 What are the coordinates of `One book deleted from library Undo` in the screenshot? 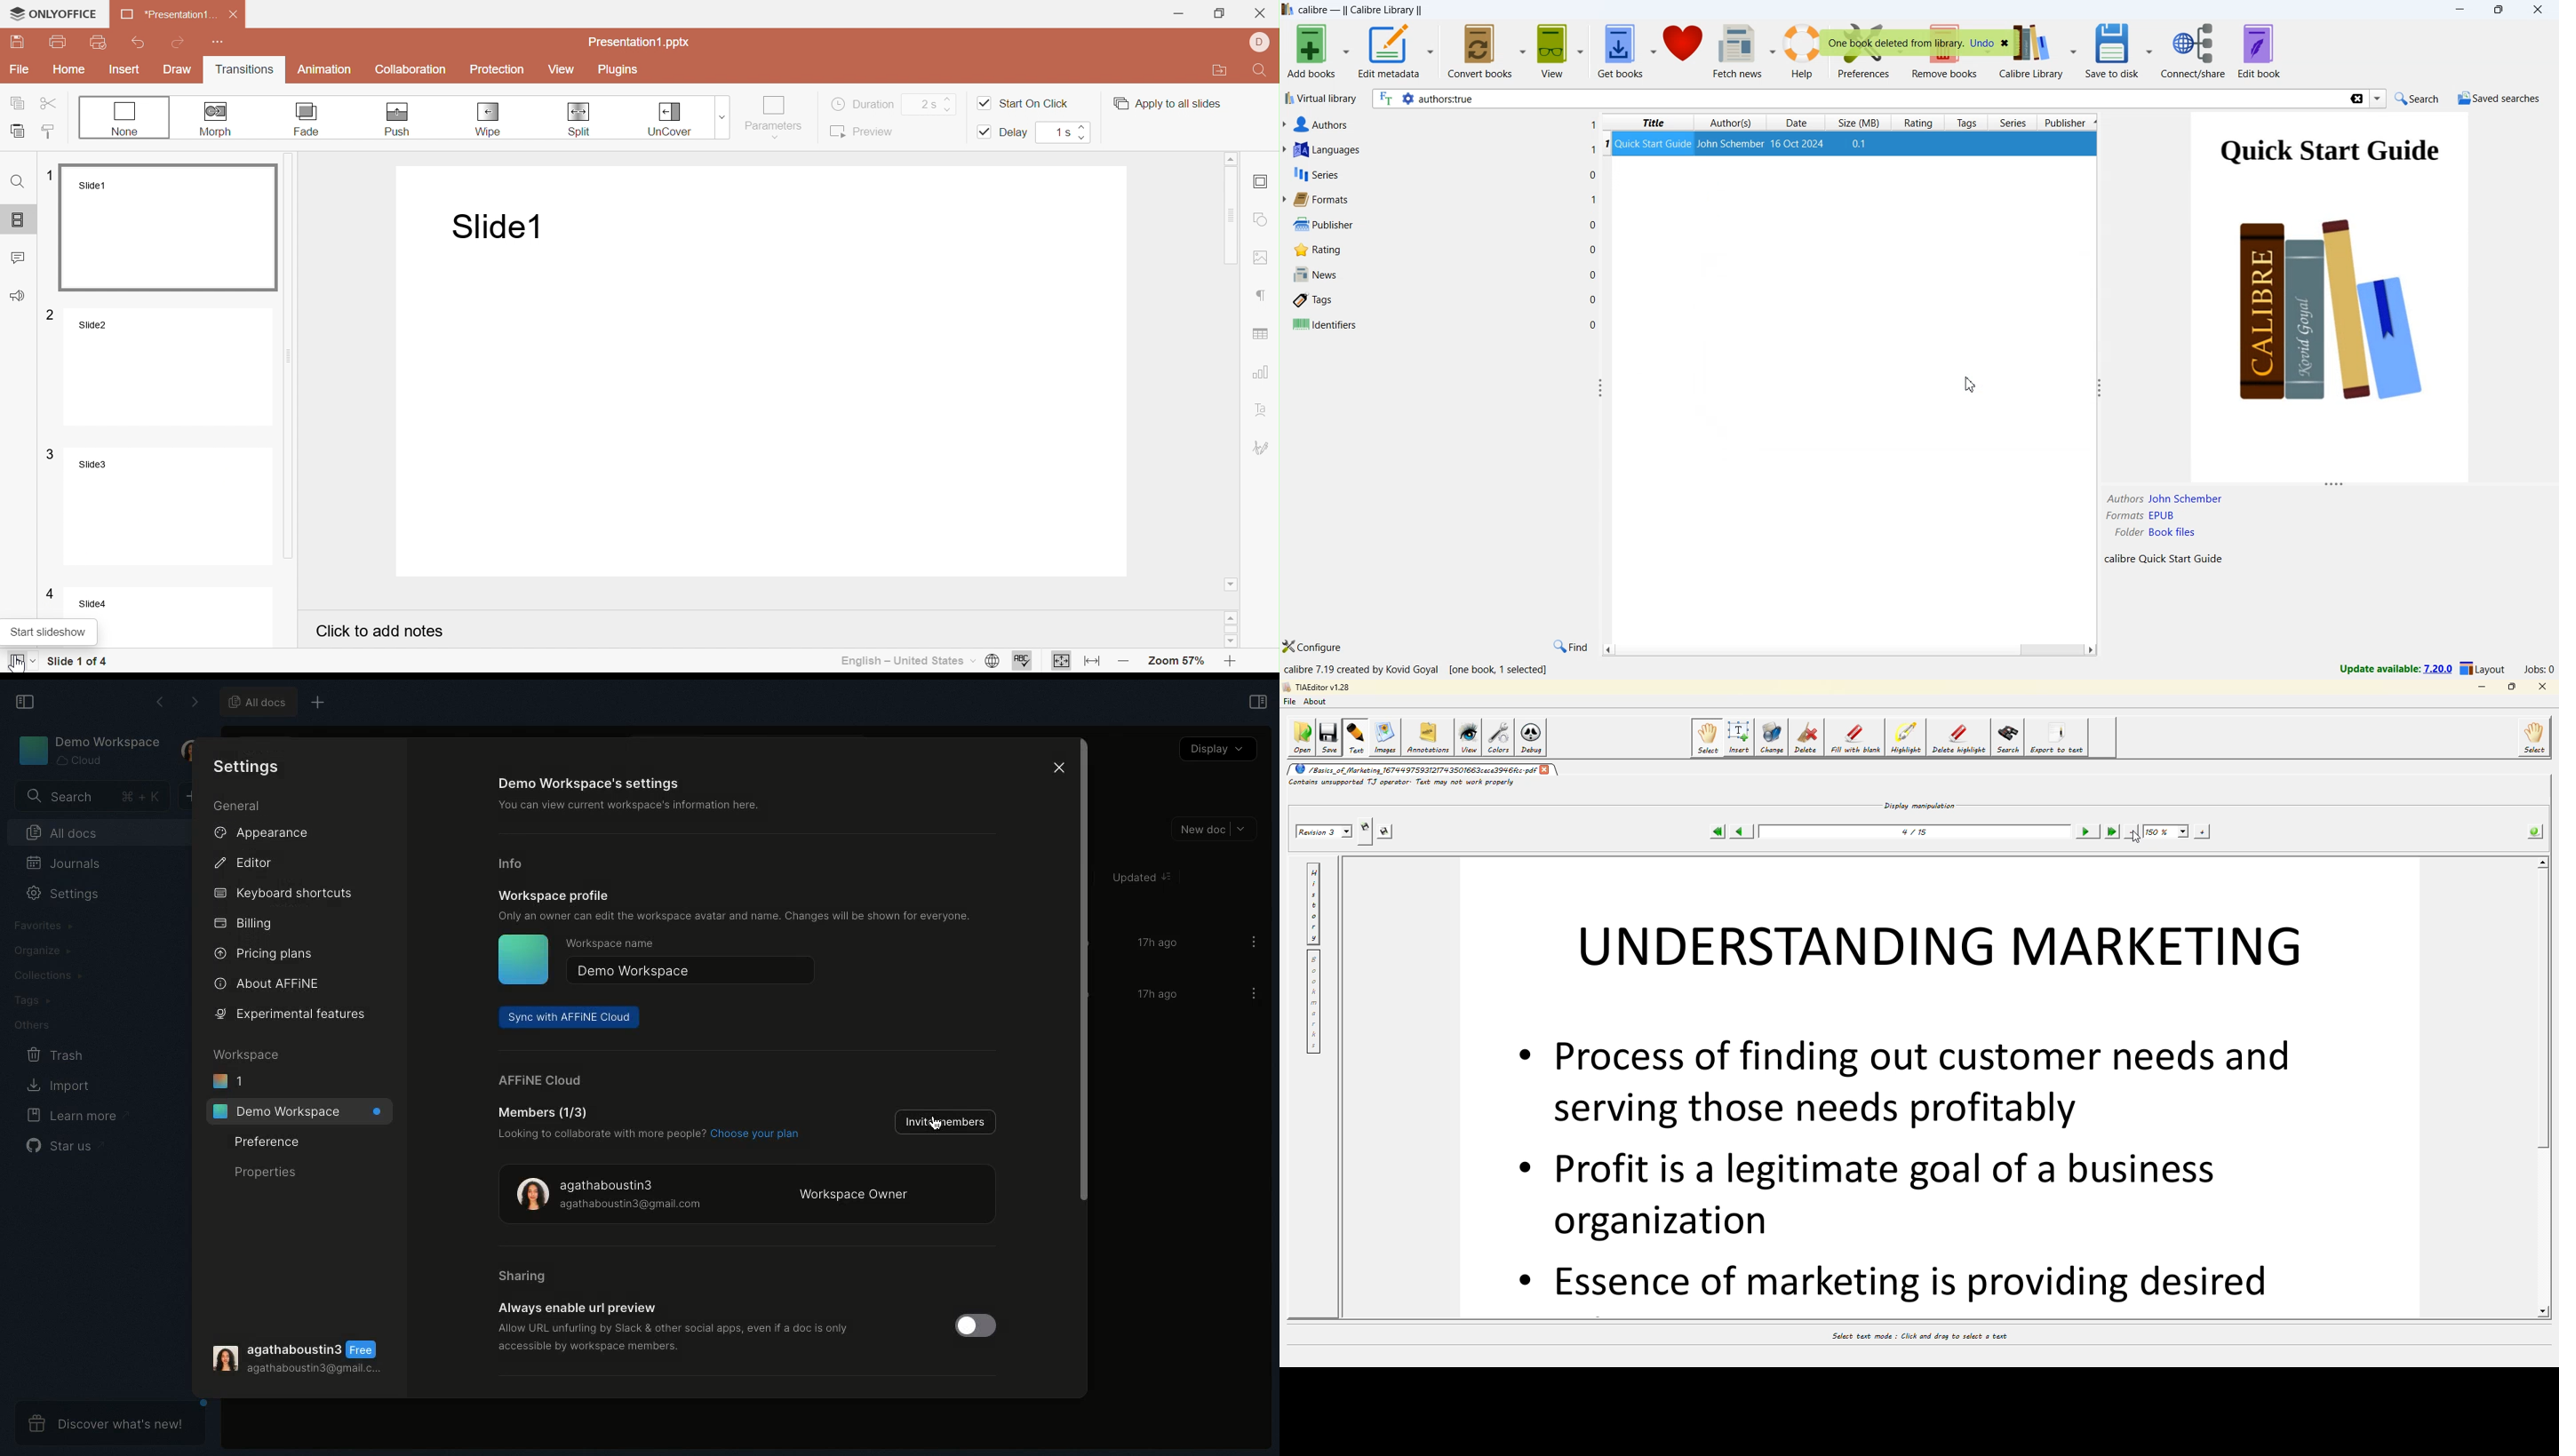 It's located at (1982, 44).